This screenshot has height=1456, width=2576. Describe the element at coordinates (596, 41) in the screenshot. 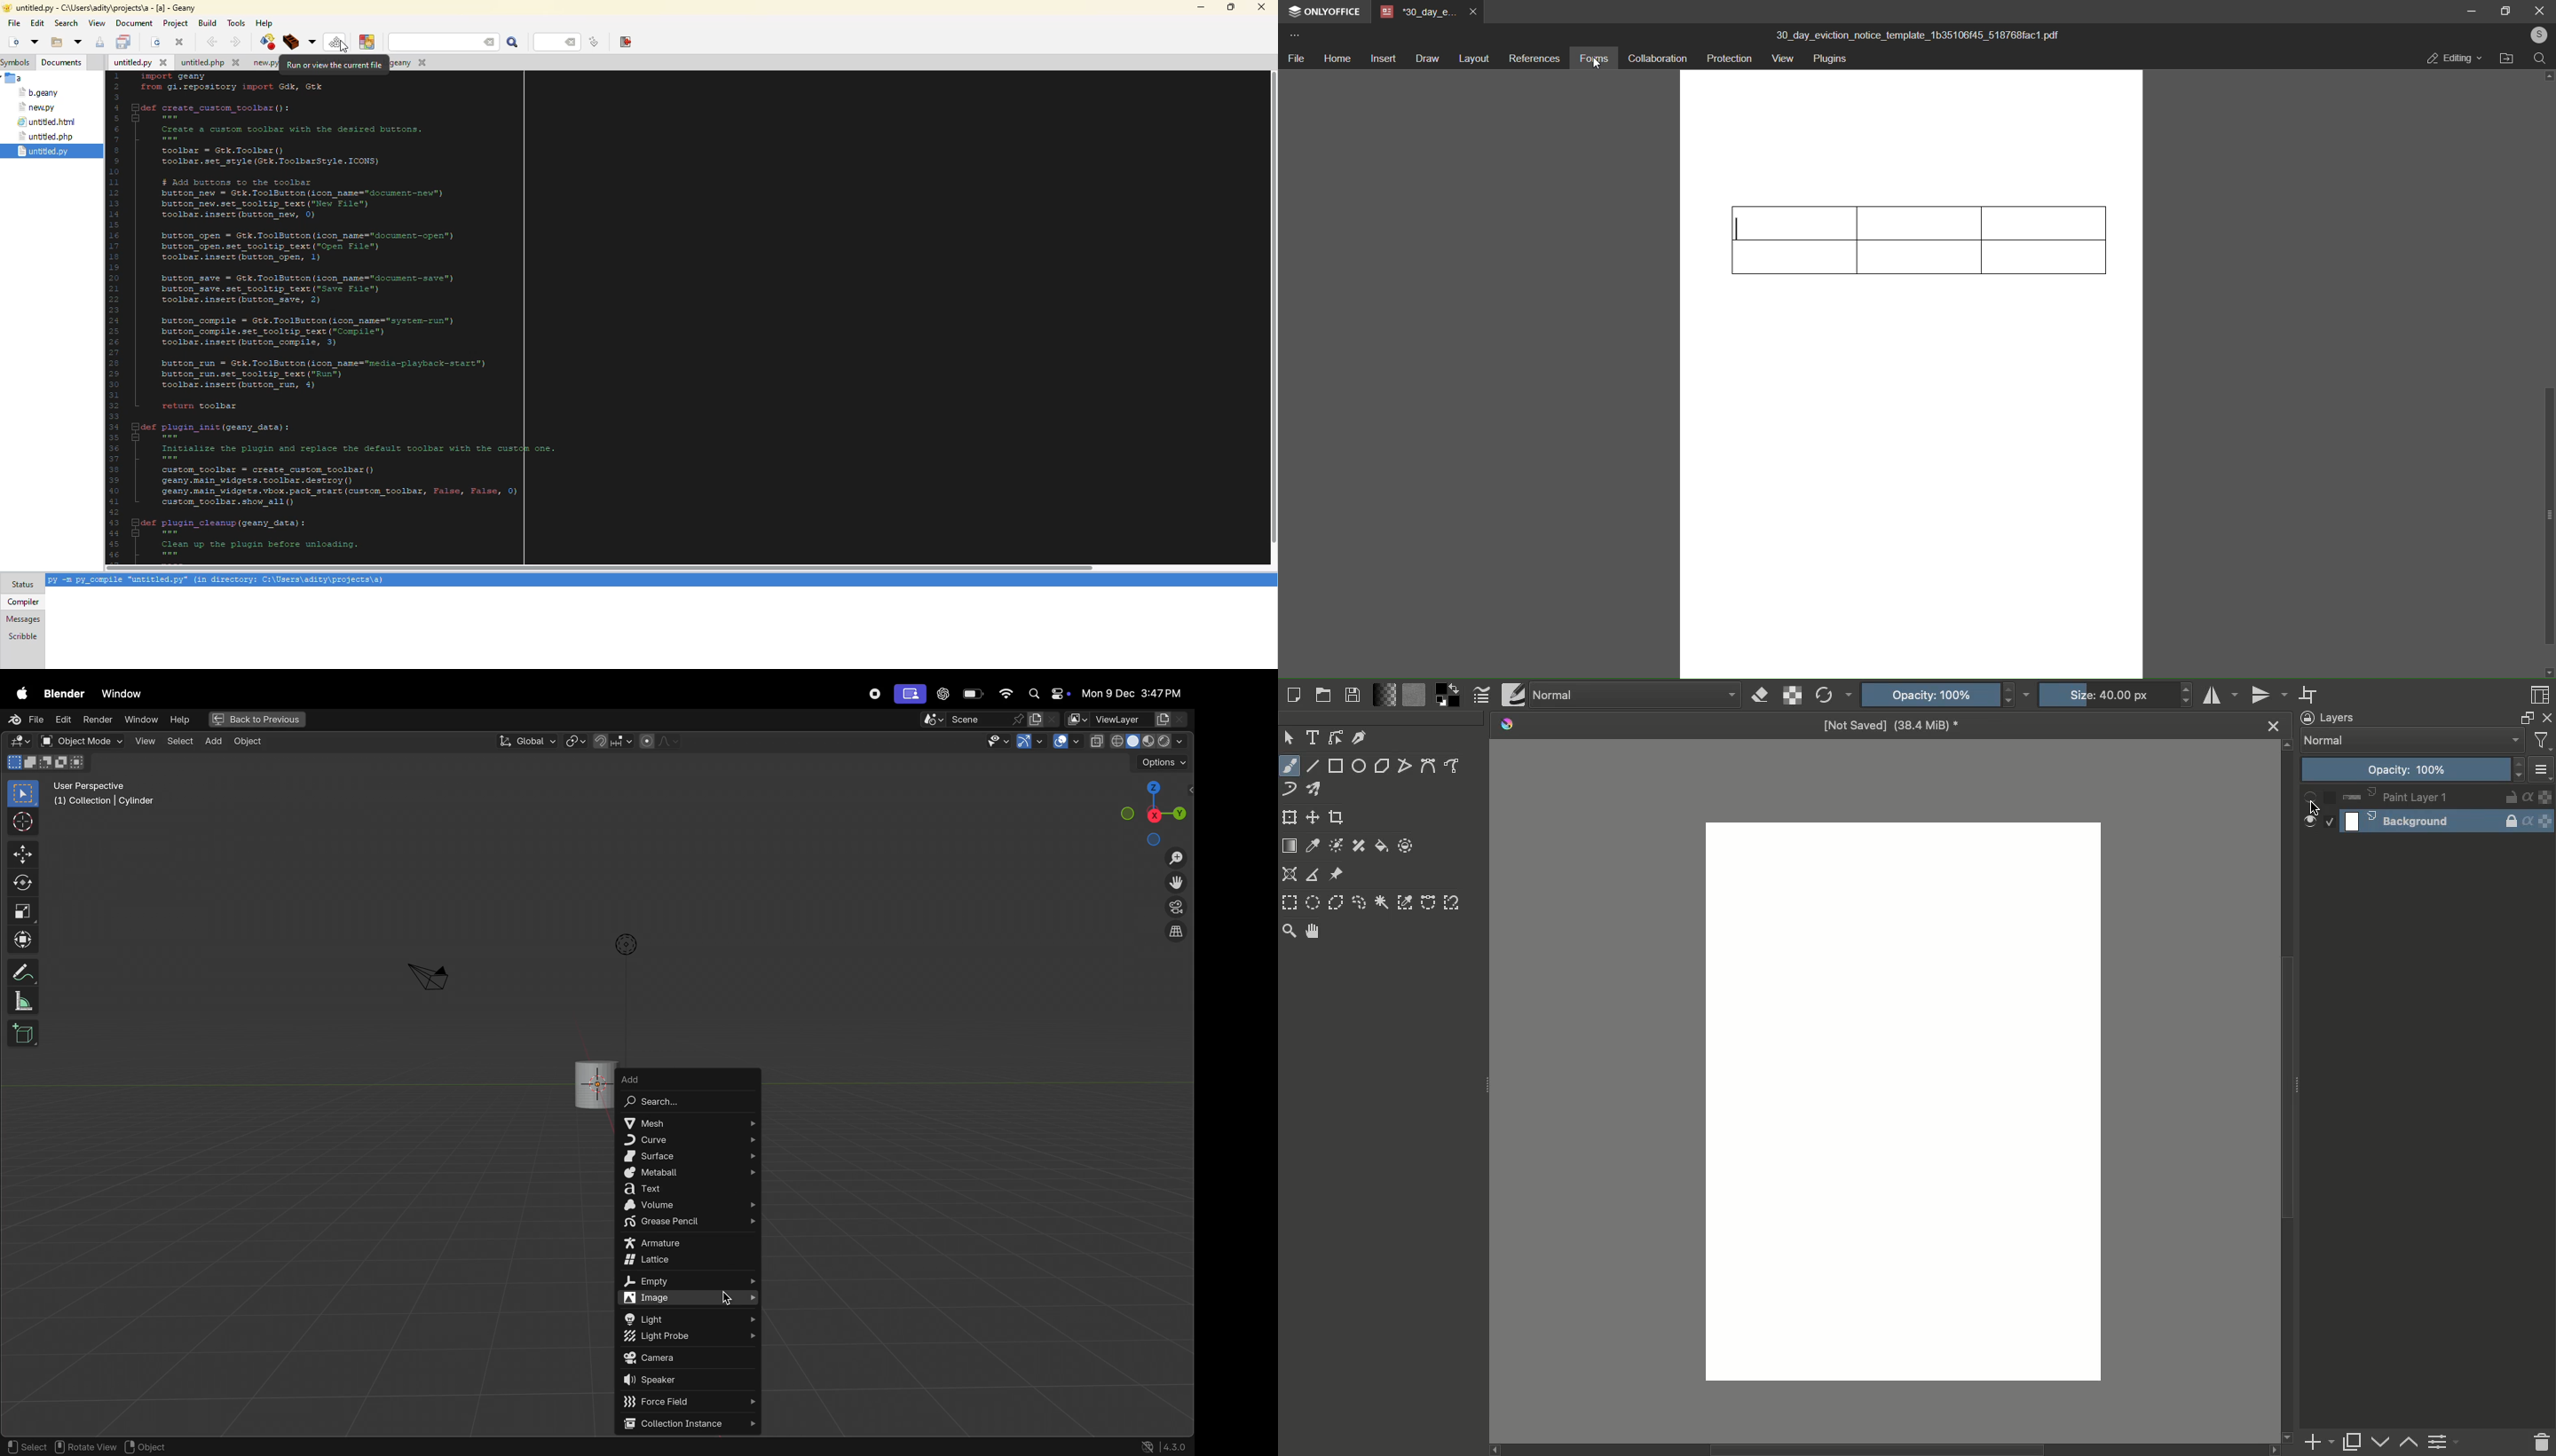

I see `line number` at that location.